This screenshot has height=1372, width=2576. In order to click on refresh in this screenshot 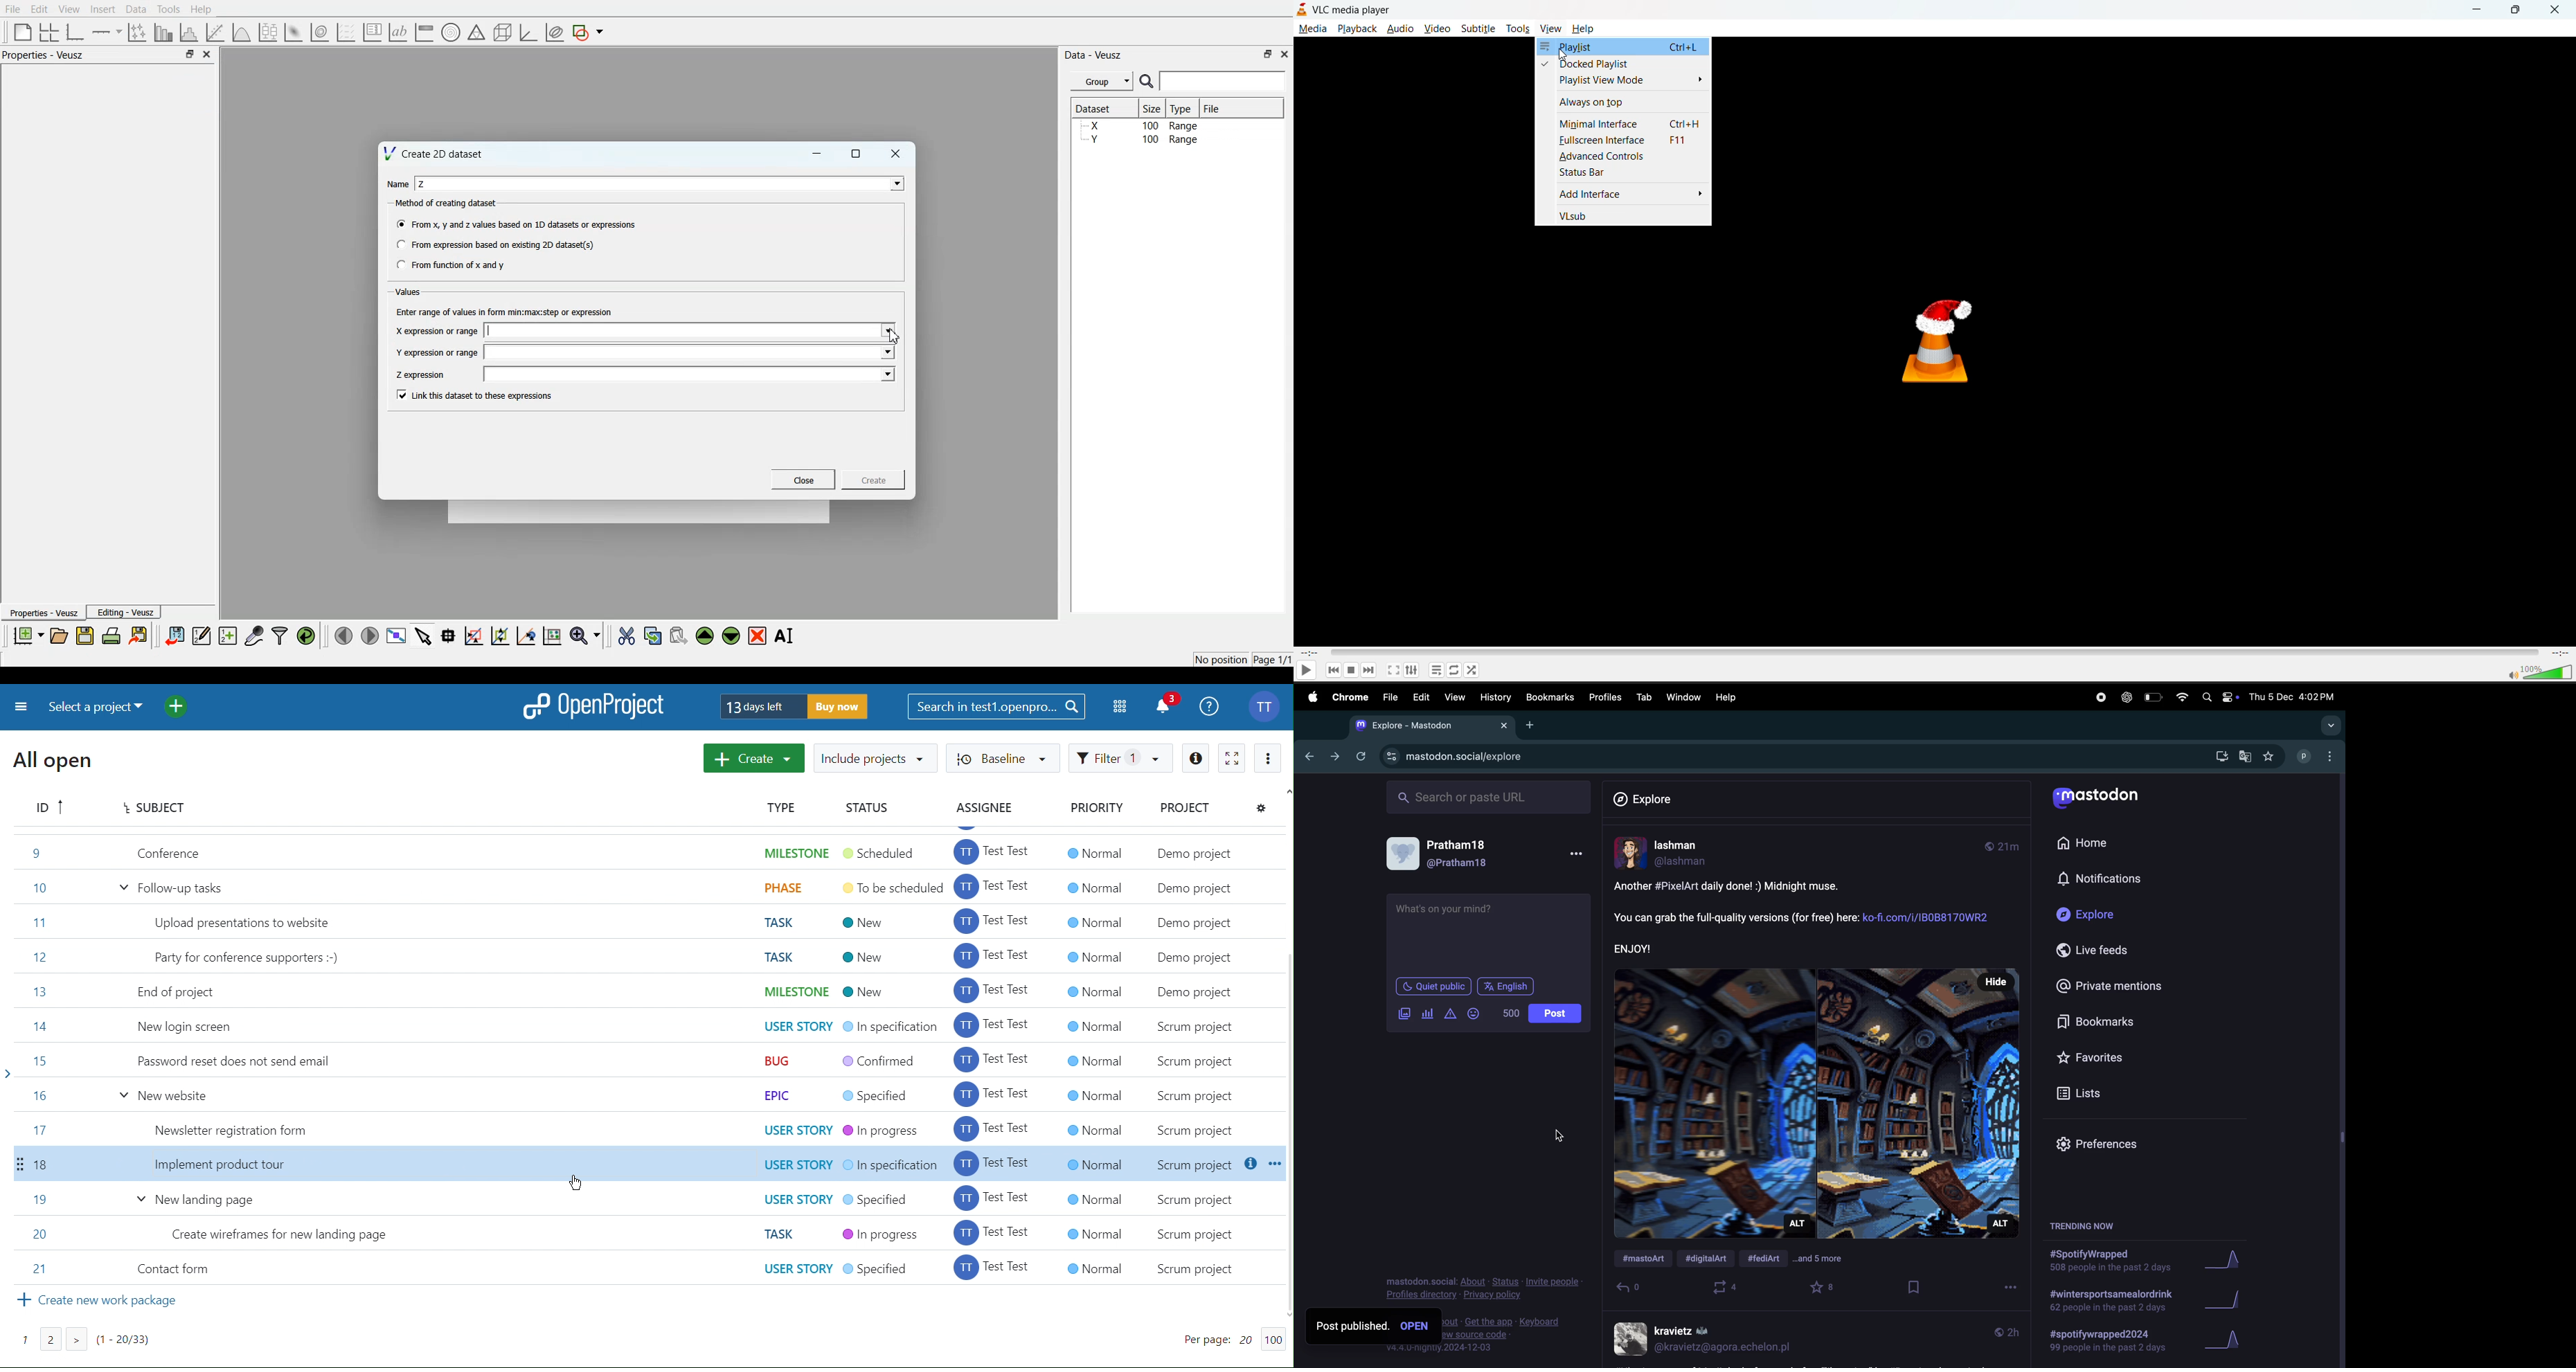, I will do `click(1362, 756)`.